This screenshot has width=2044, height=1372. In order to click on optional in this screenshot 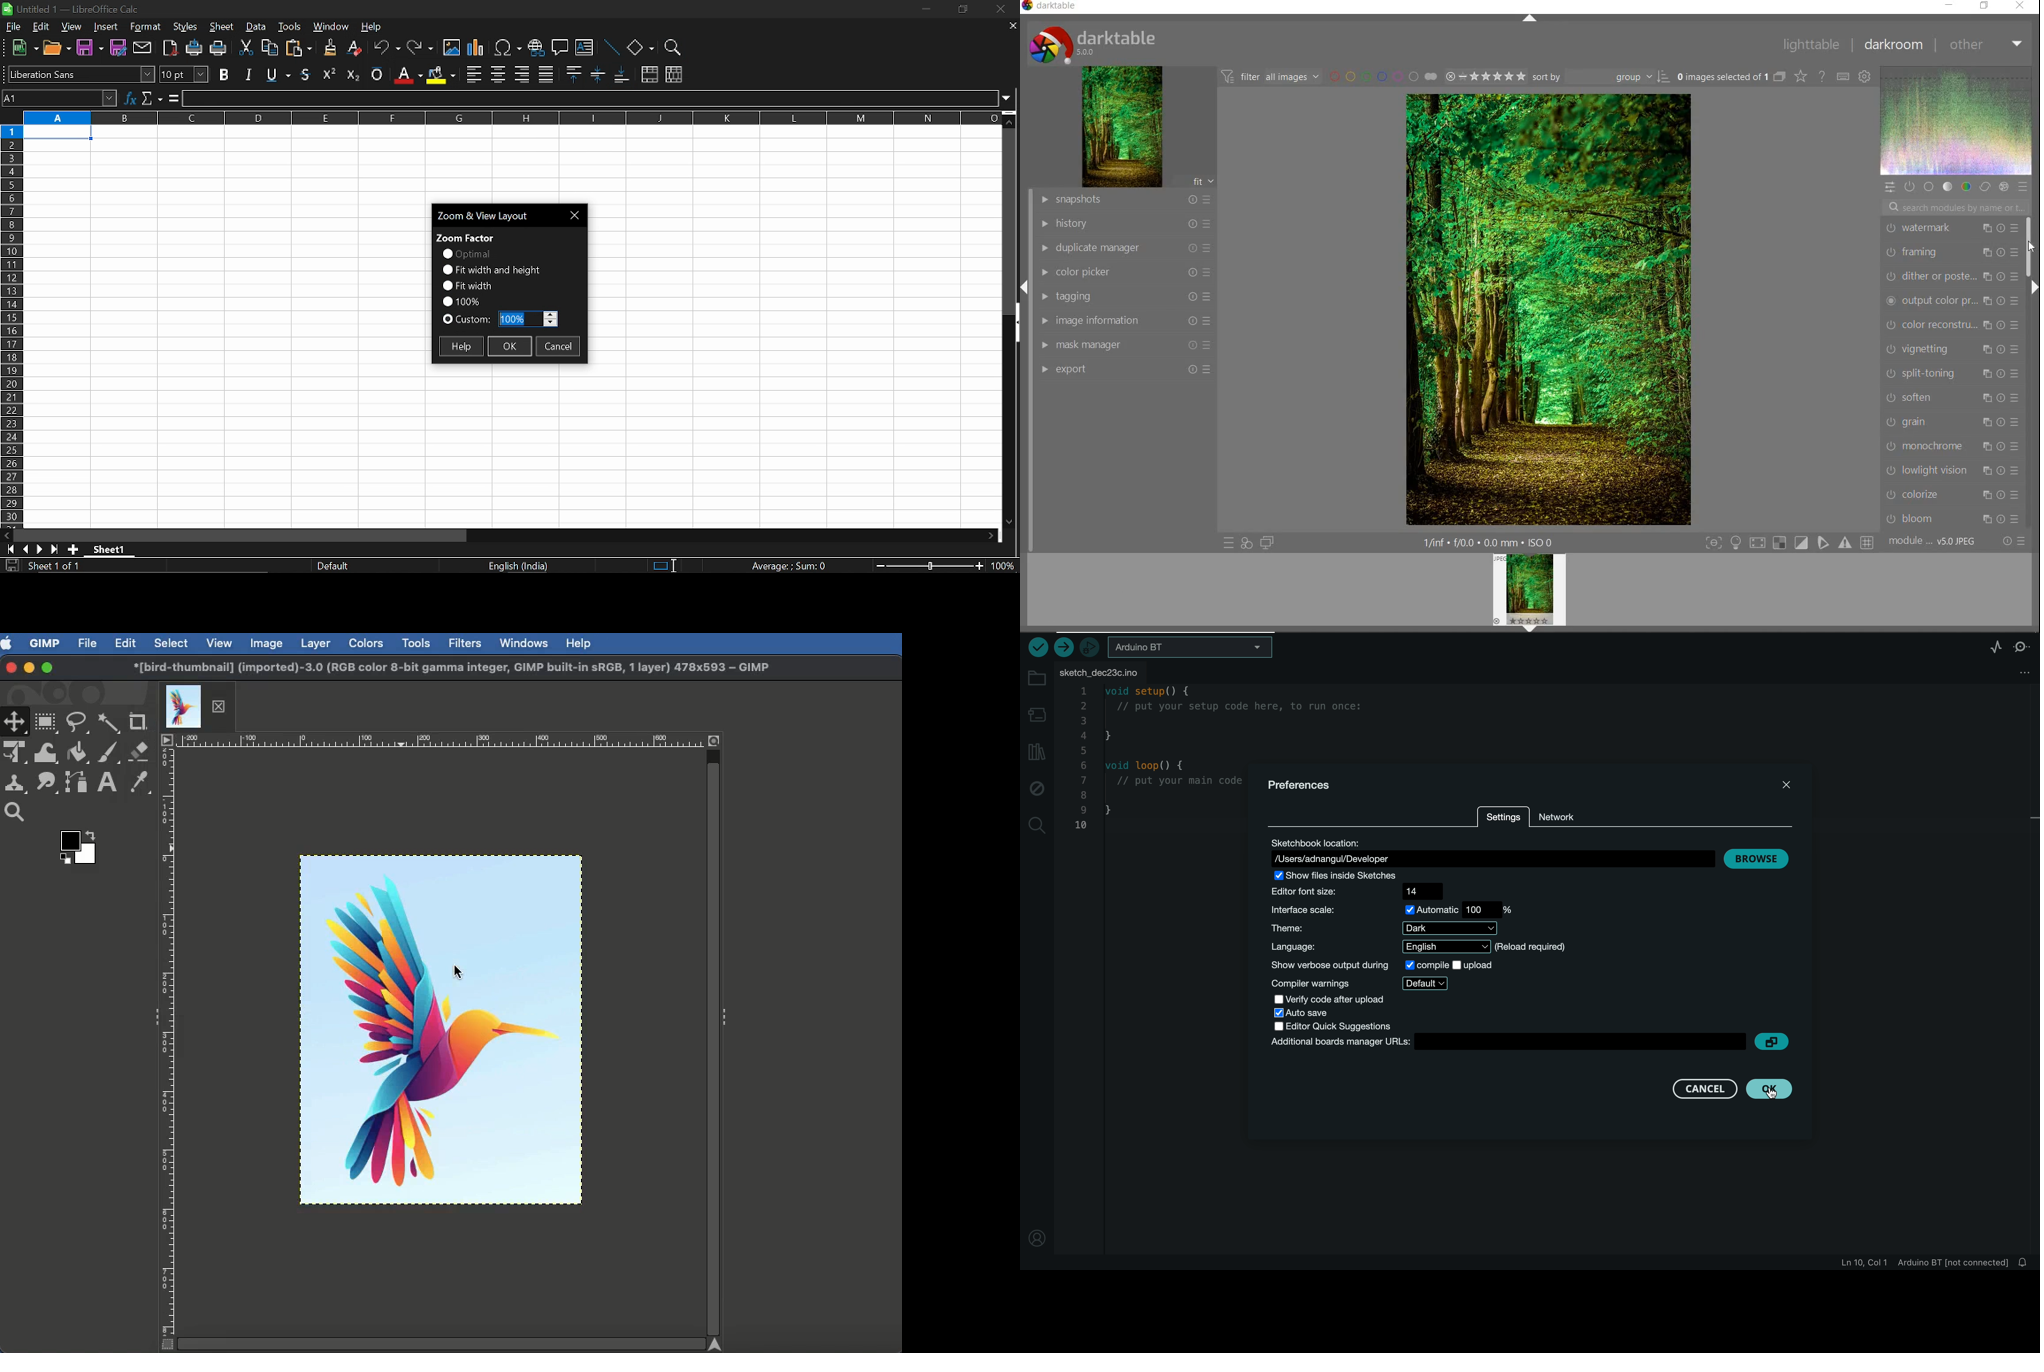, I will do `click(465, 254)`.